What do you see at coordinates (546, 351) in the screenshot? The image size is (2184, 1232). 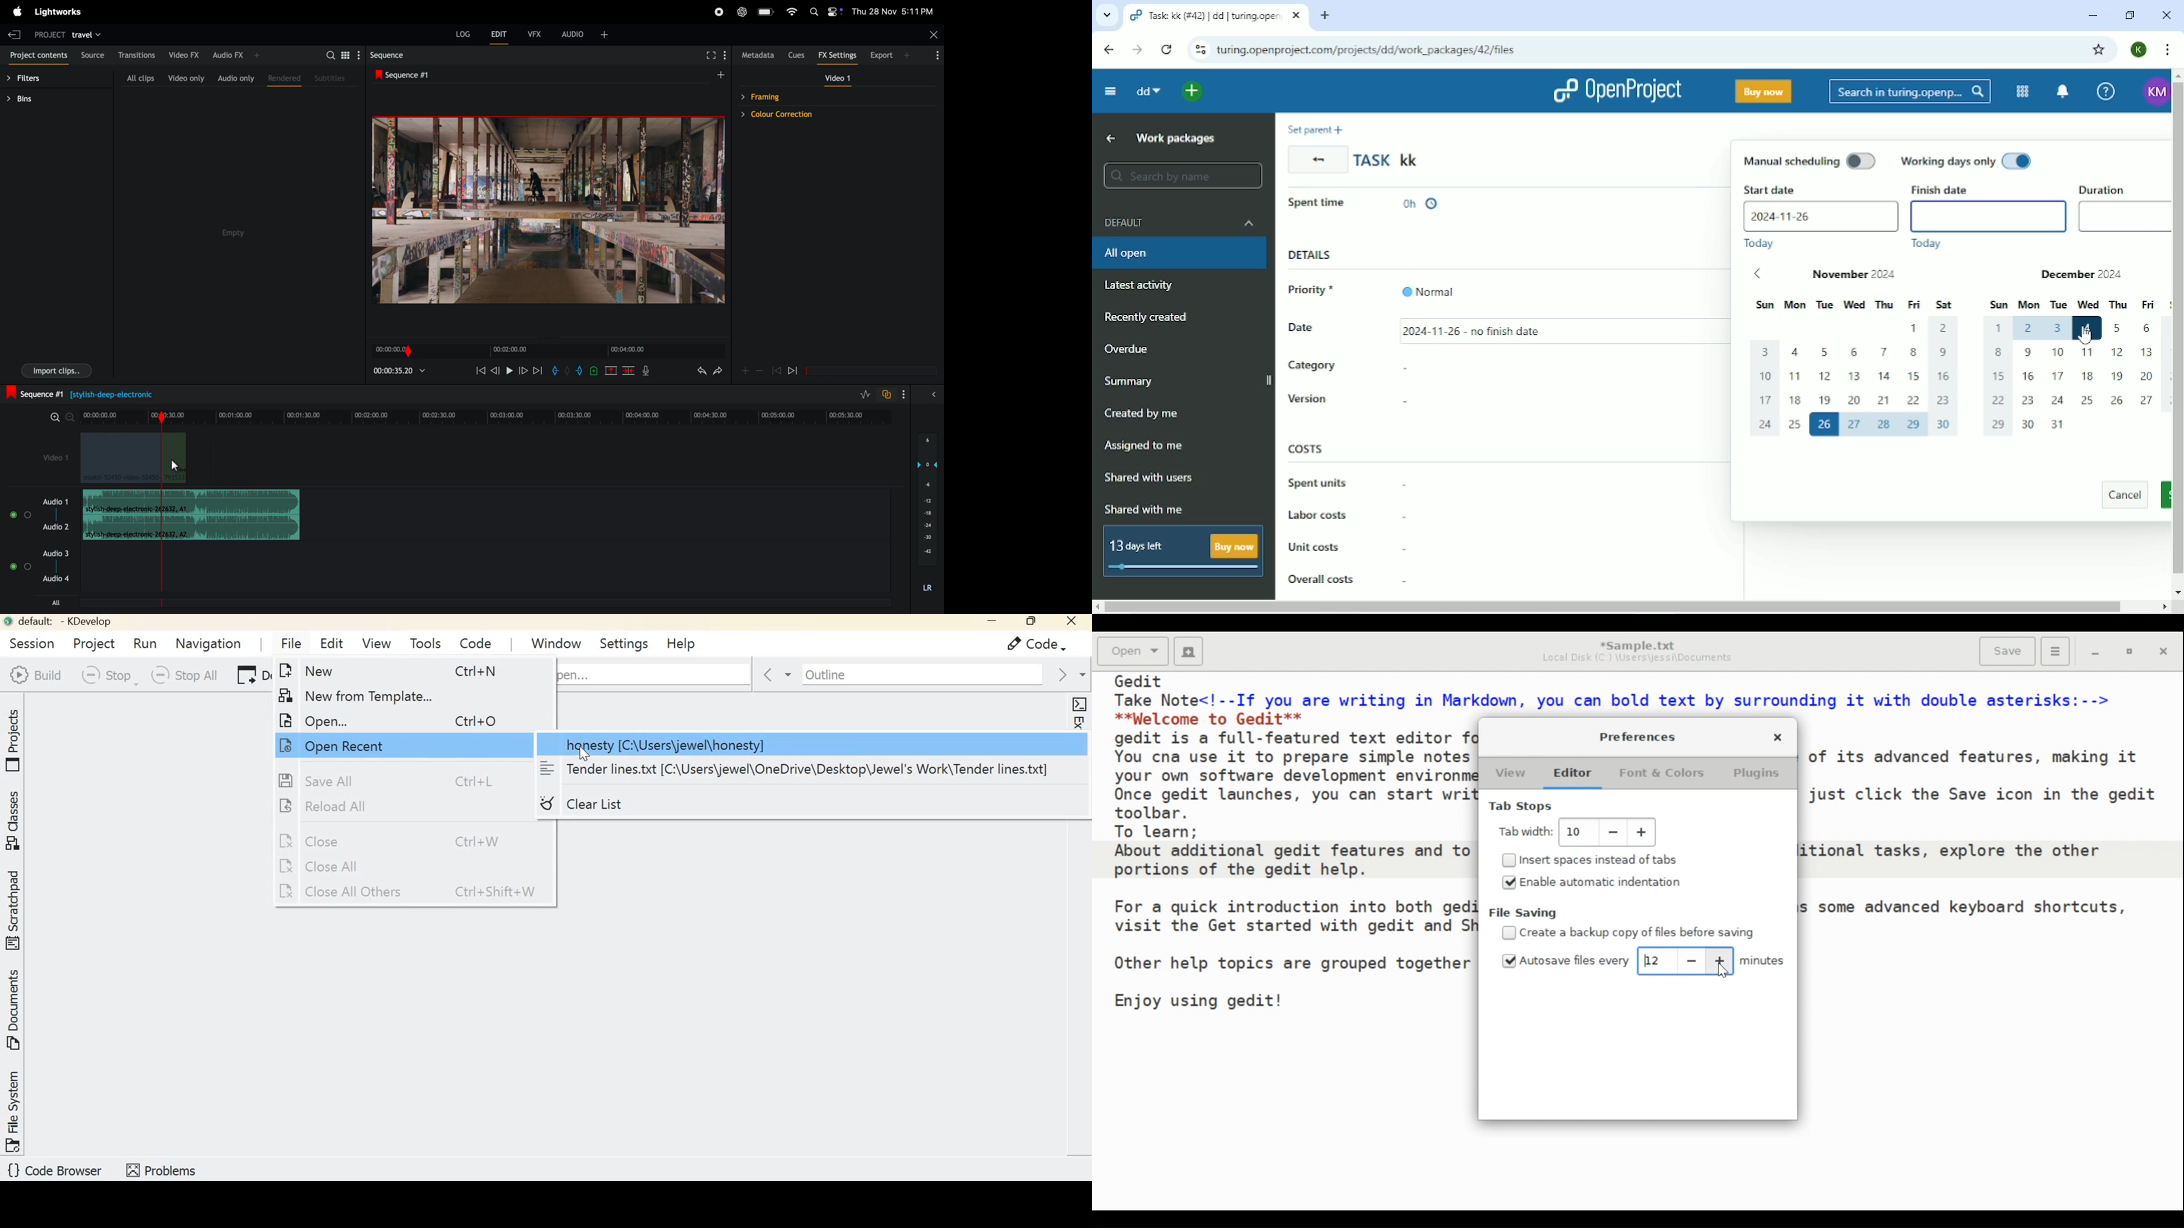 I see `time frames` at bounding box center [546, 351].